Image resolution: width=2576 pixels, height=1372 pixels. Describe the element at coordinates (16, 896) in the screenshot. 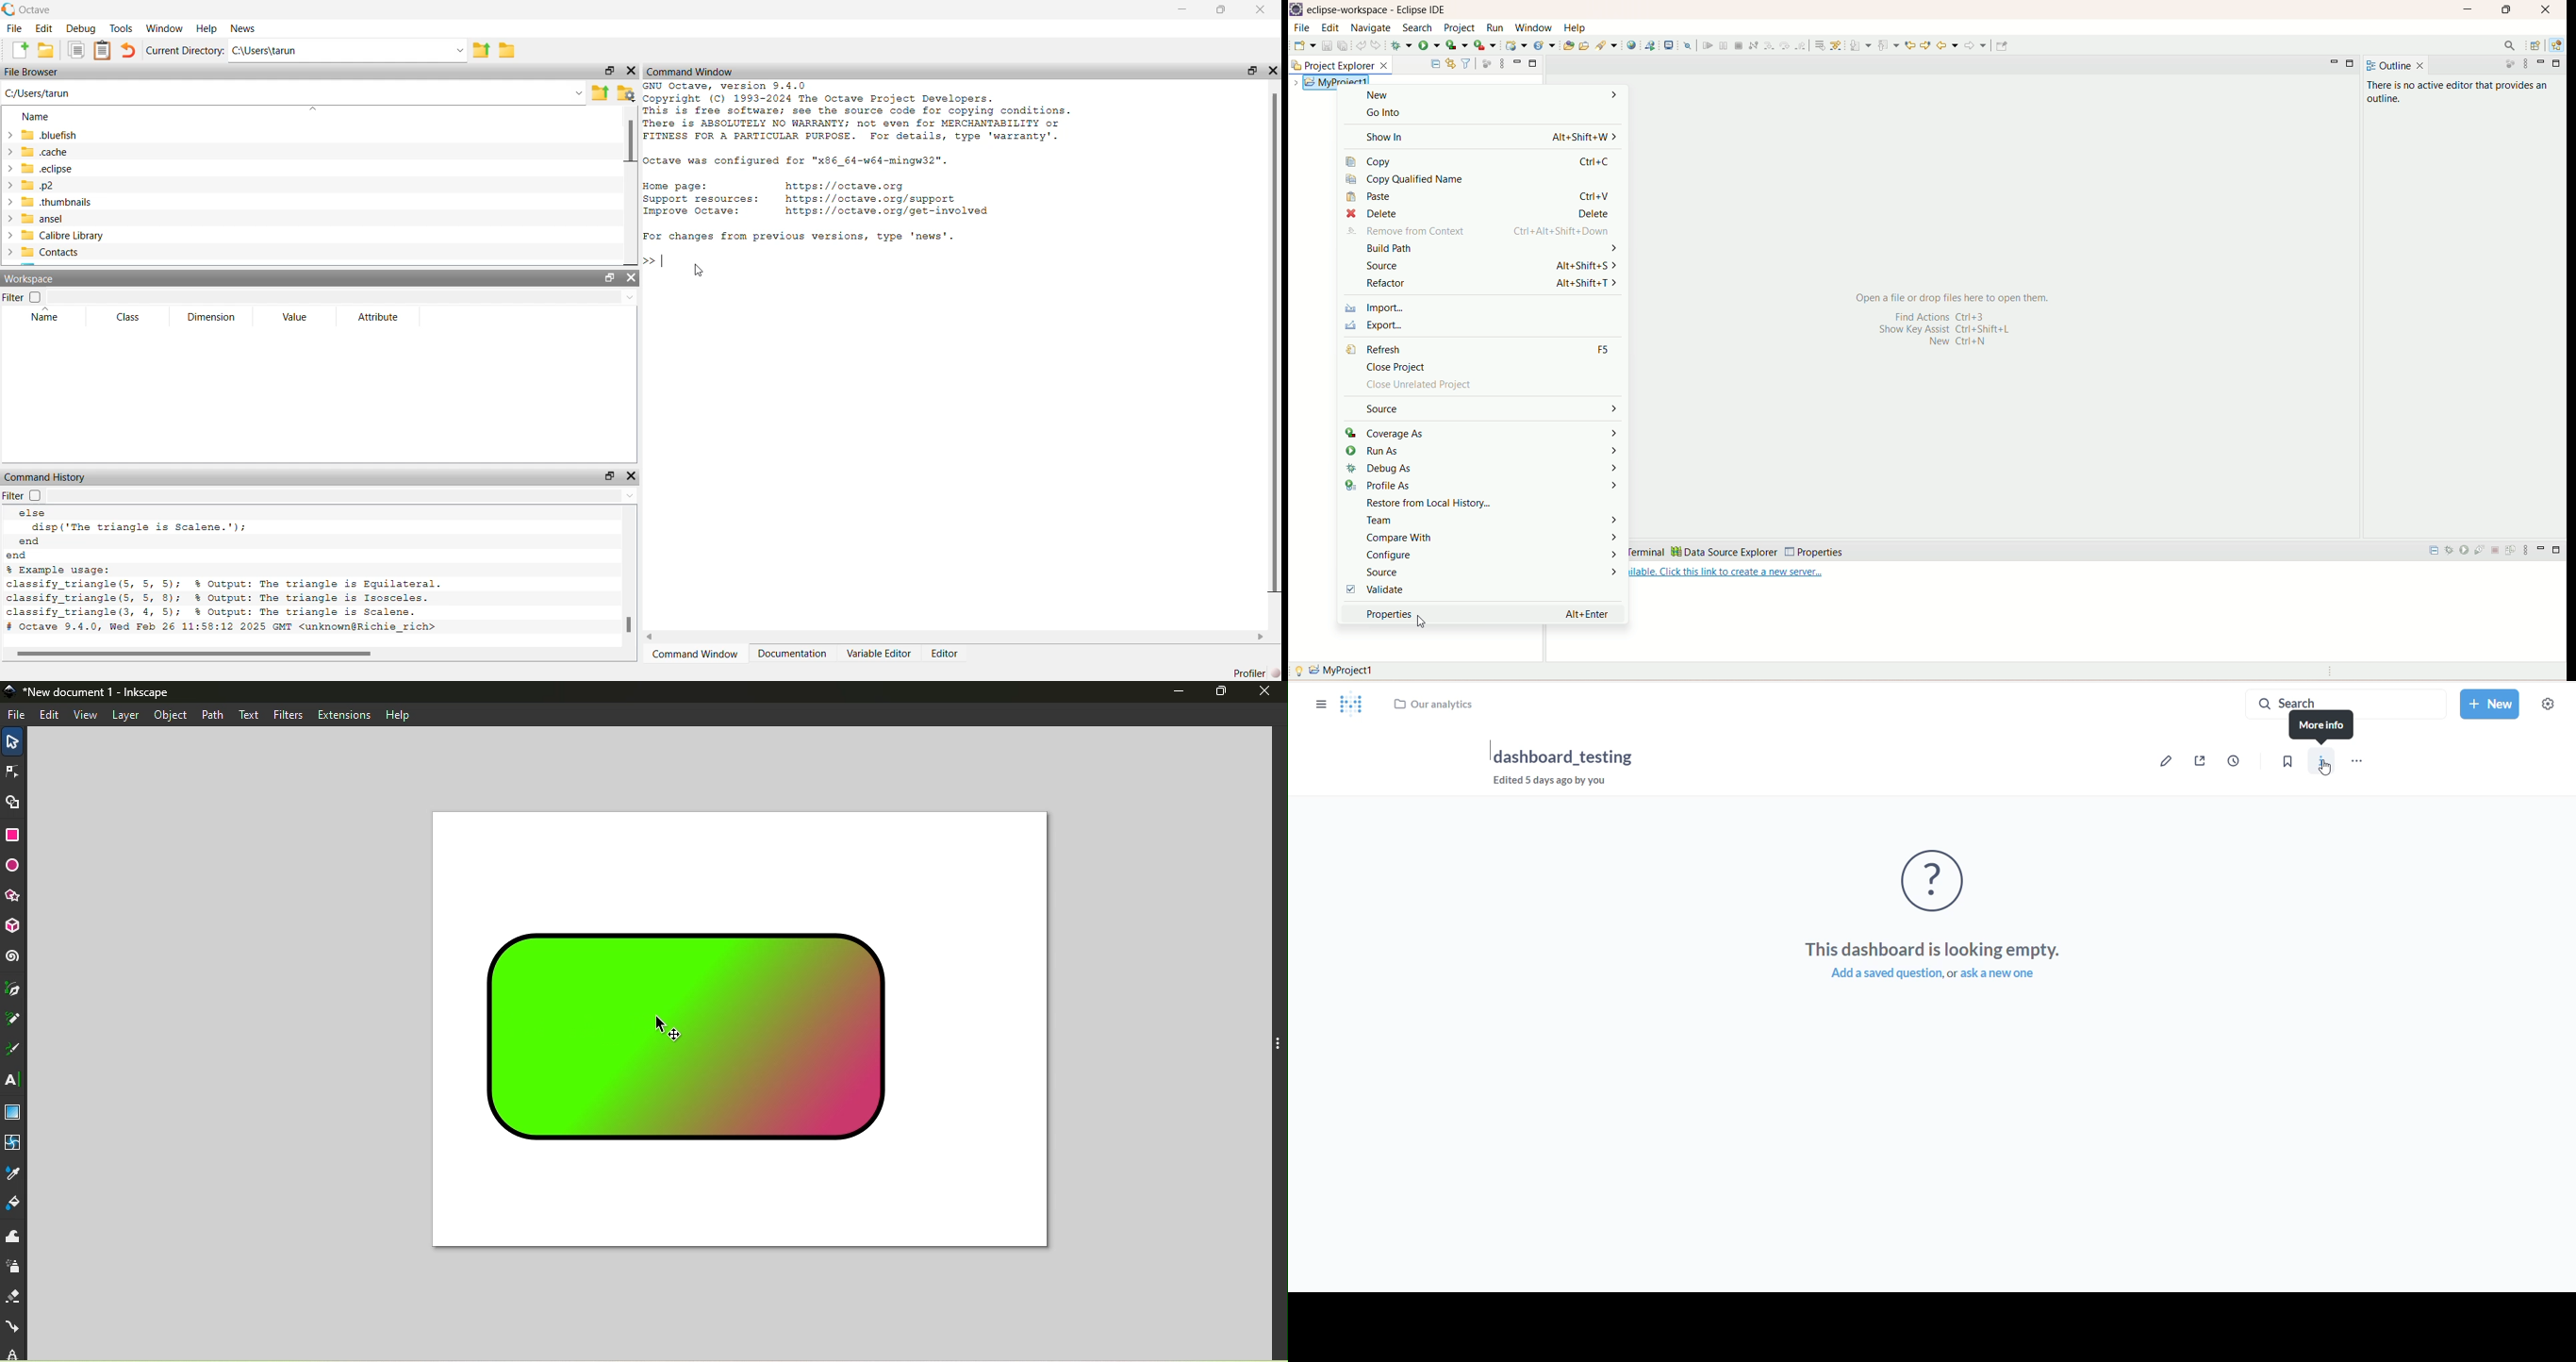

I see `Star/polygon tool` at that location.